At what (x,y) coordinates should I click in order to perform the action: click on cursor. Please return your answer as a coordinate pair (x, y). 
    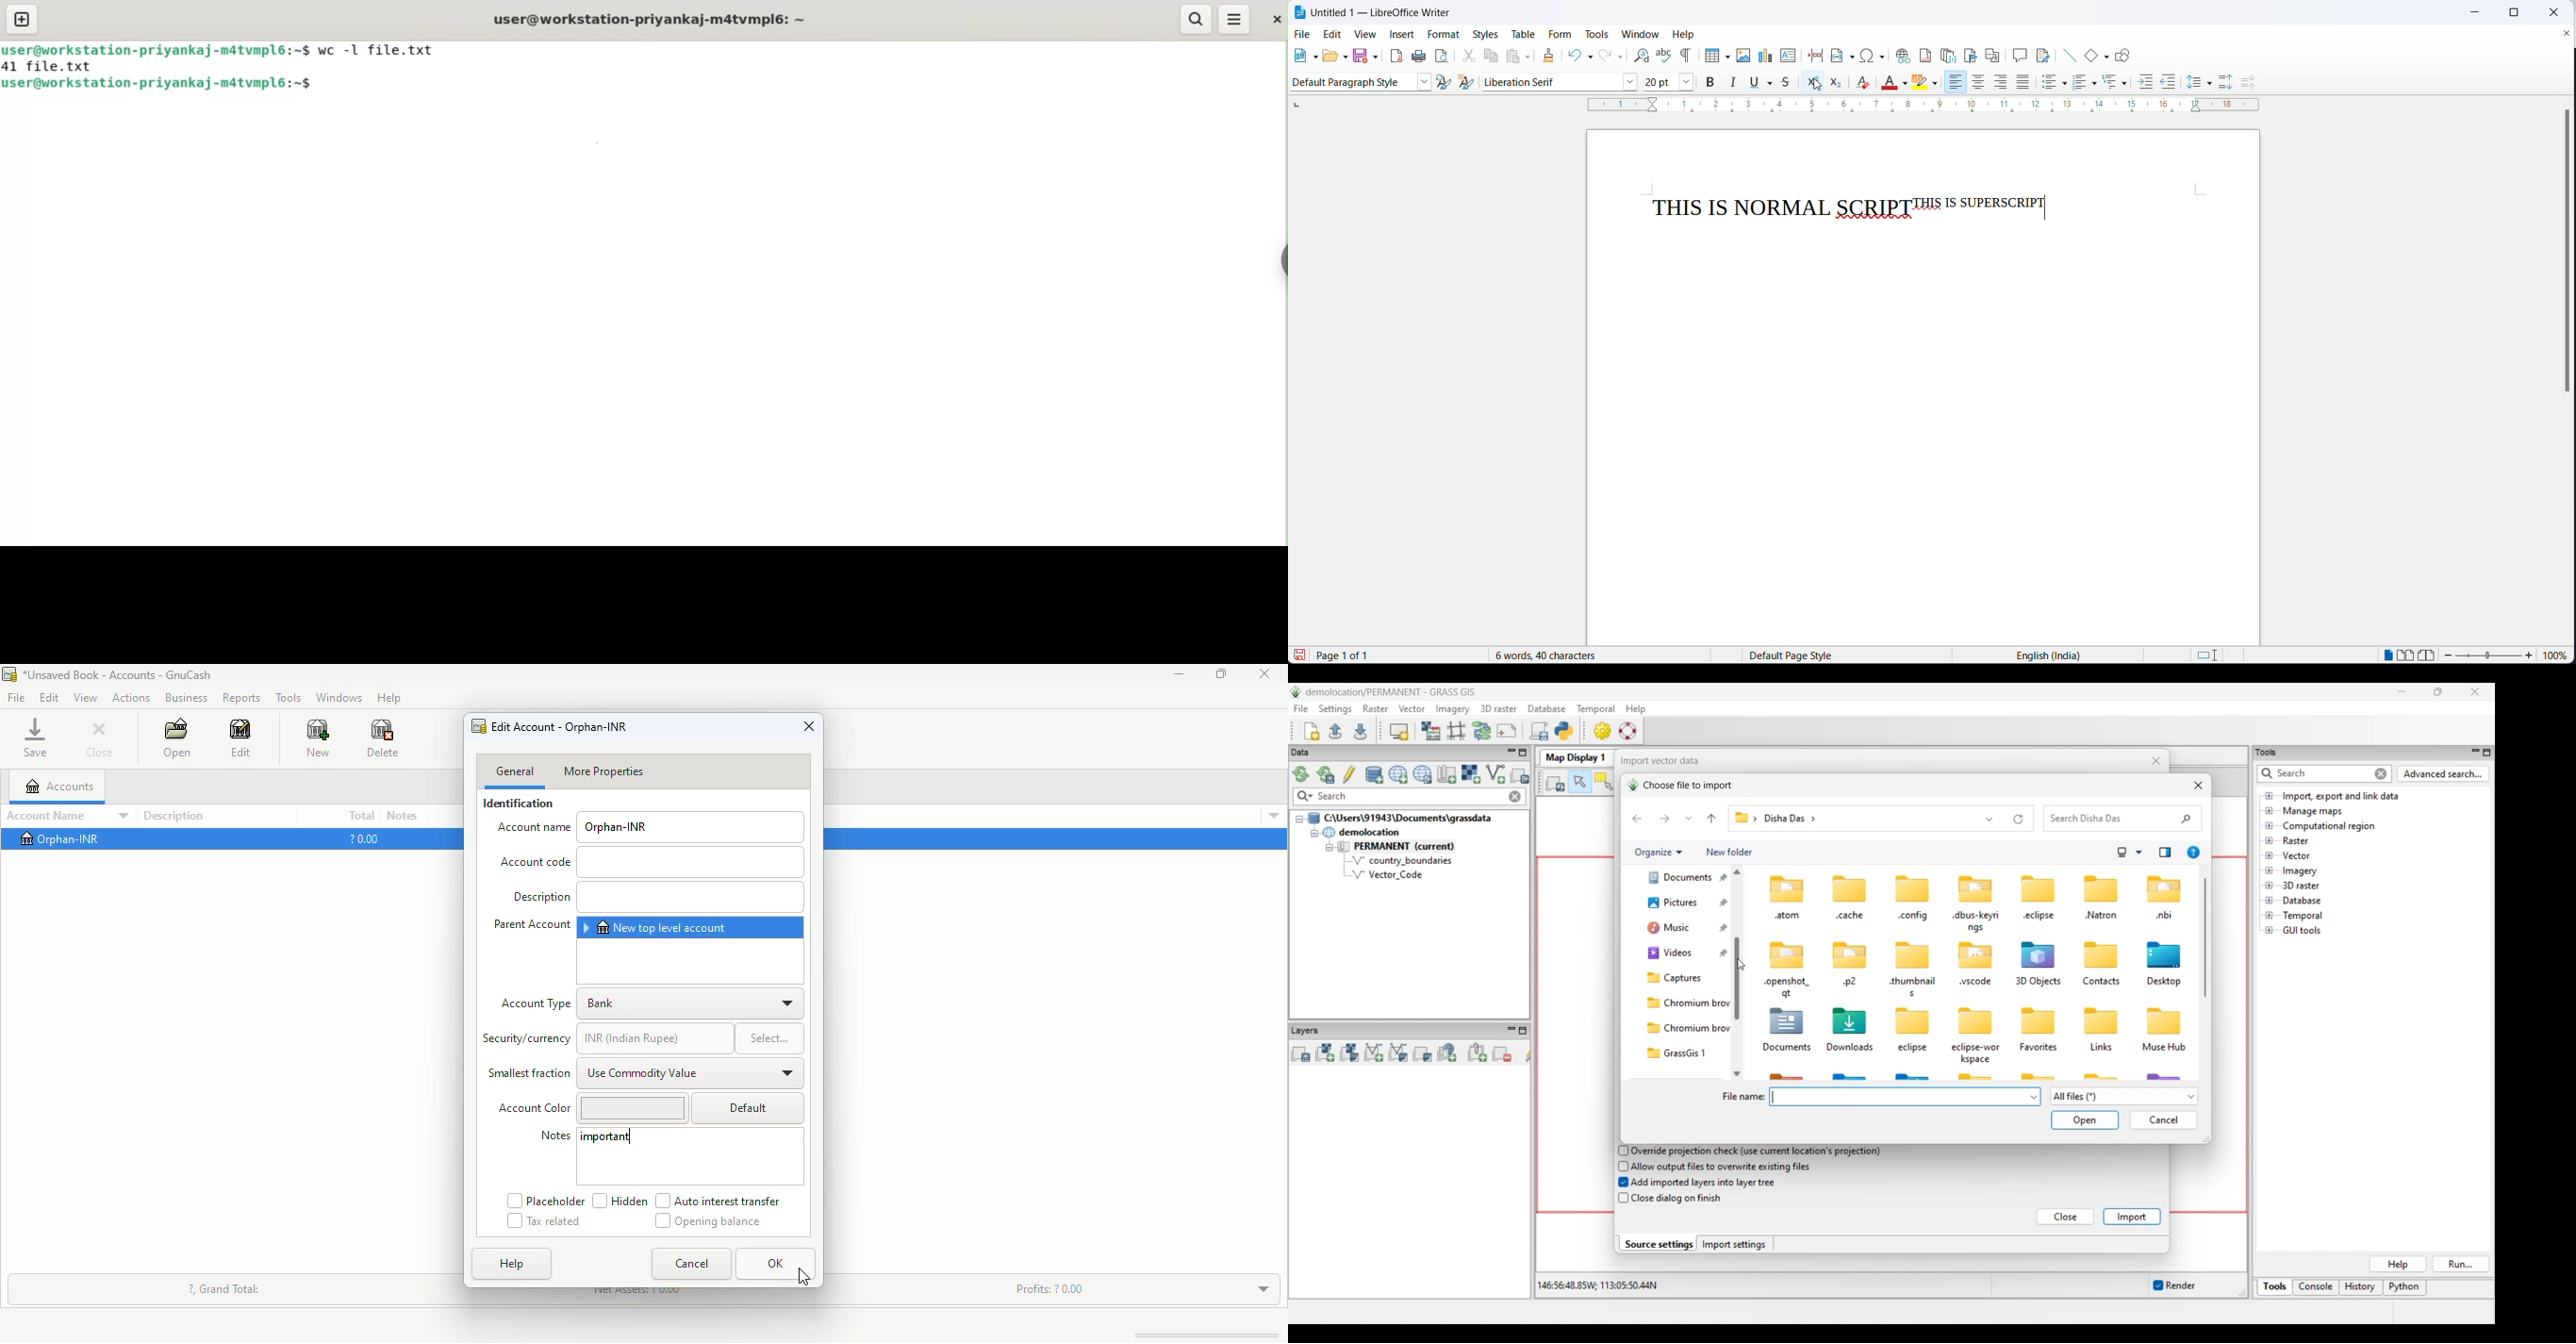
    Looking at the image, I should click on (1816, 85).